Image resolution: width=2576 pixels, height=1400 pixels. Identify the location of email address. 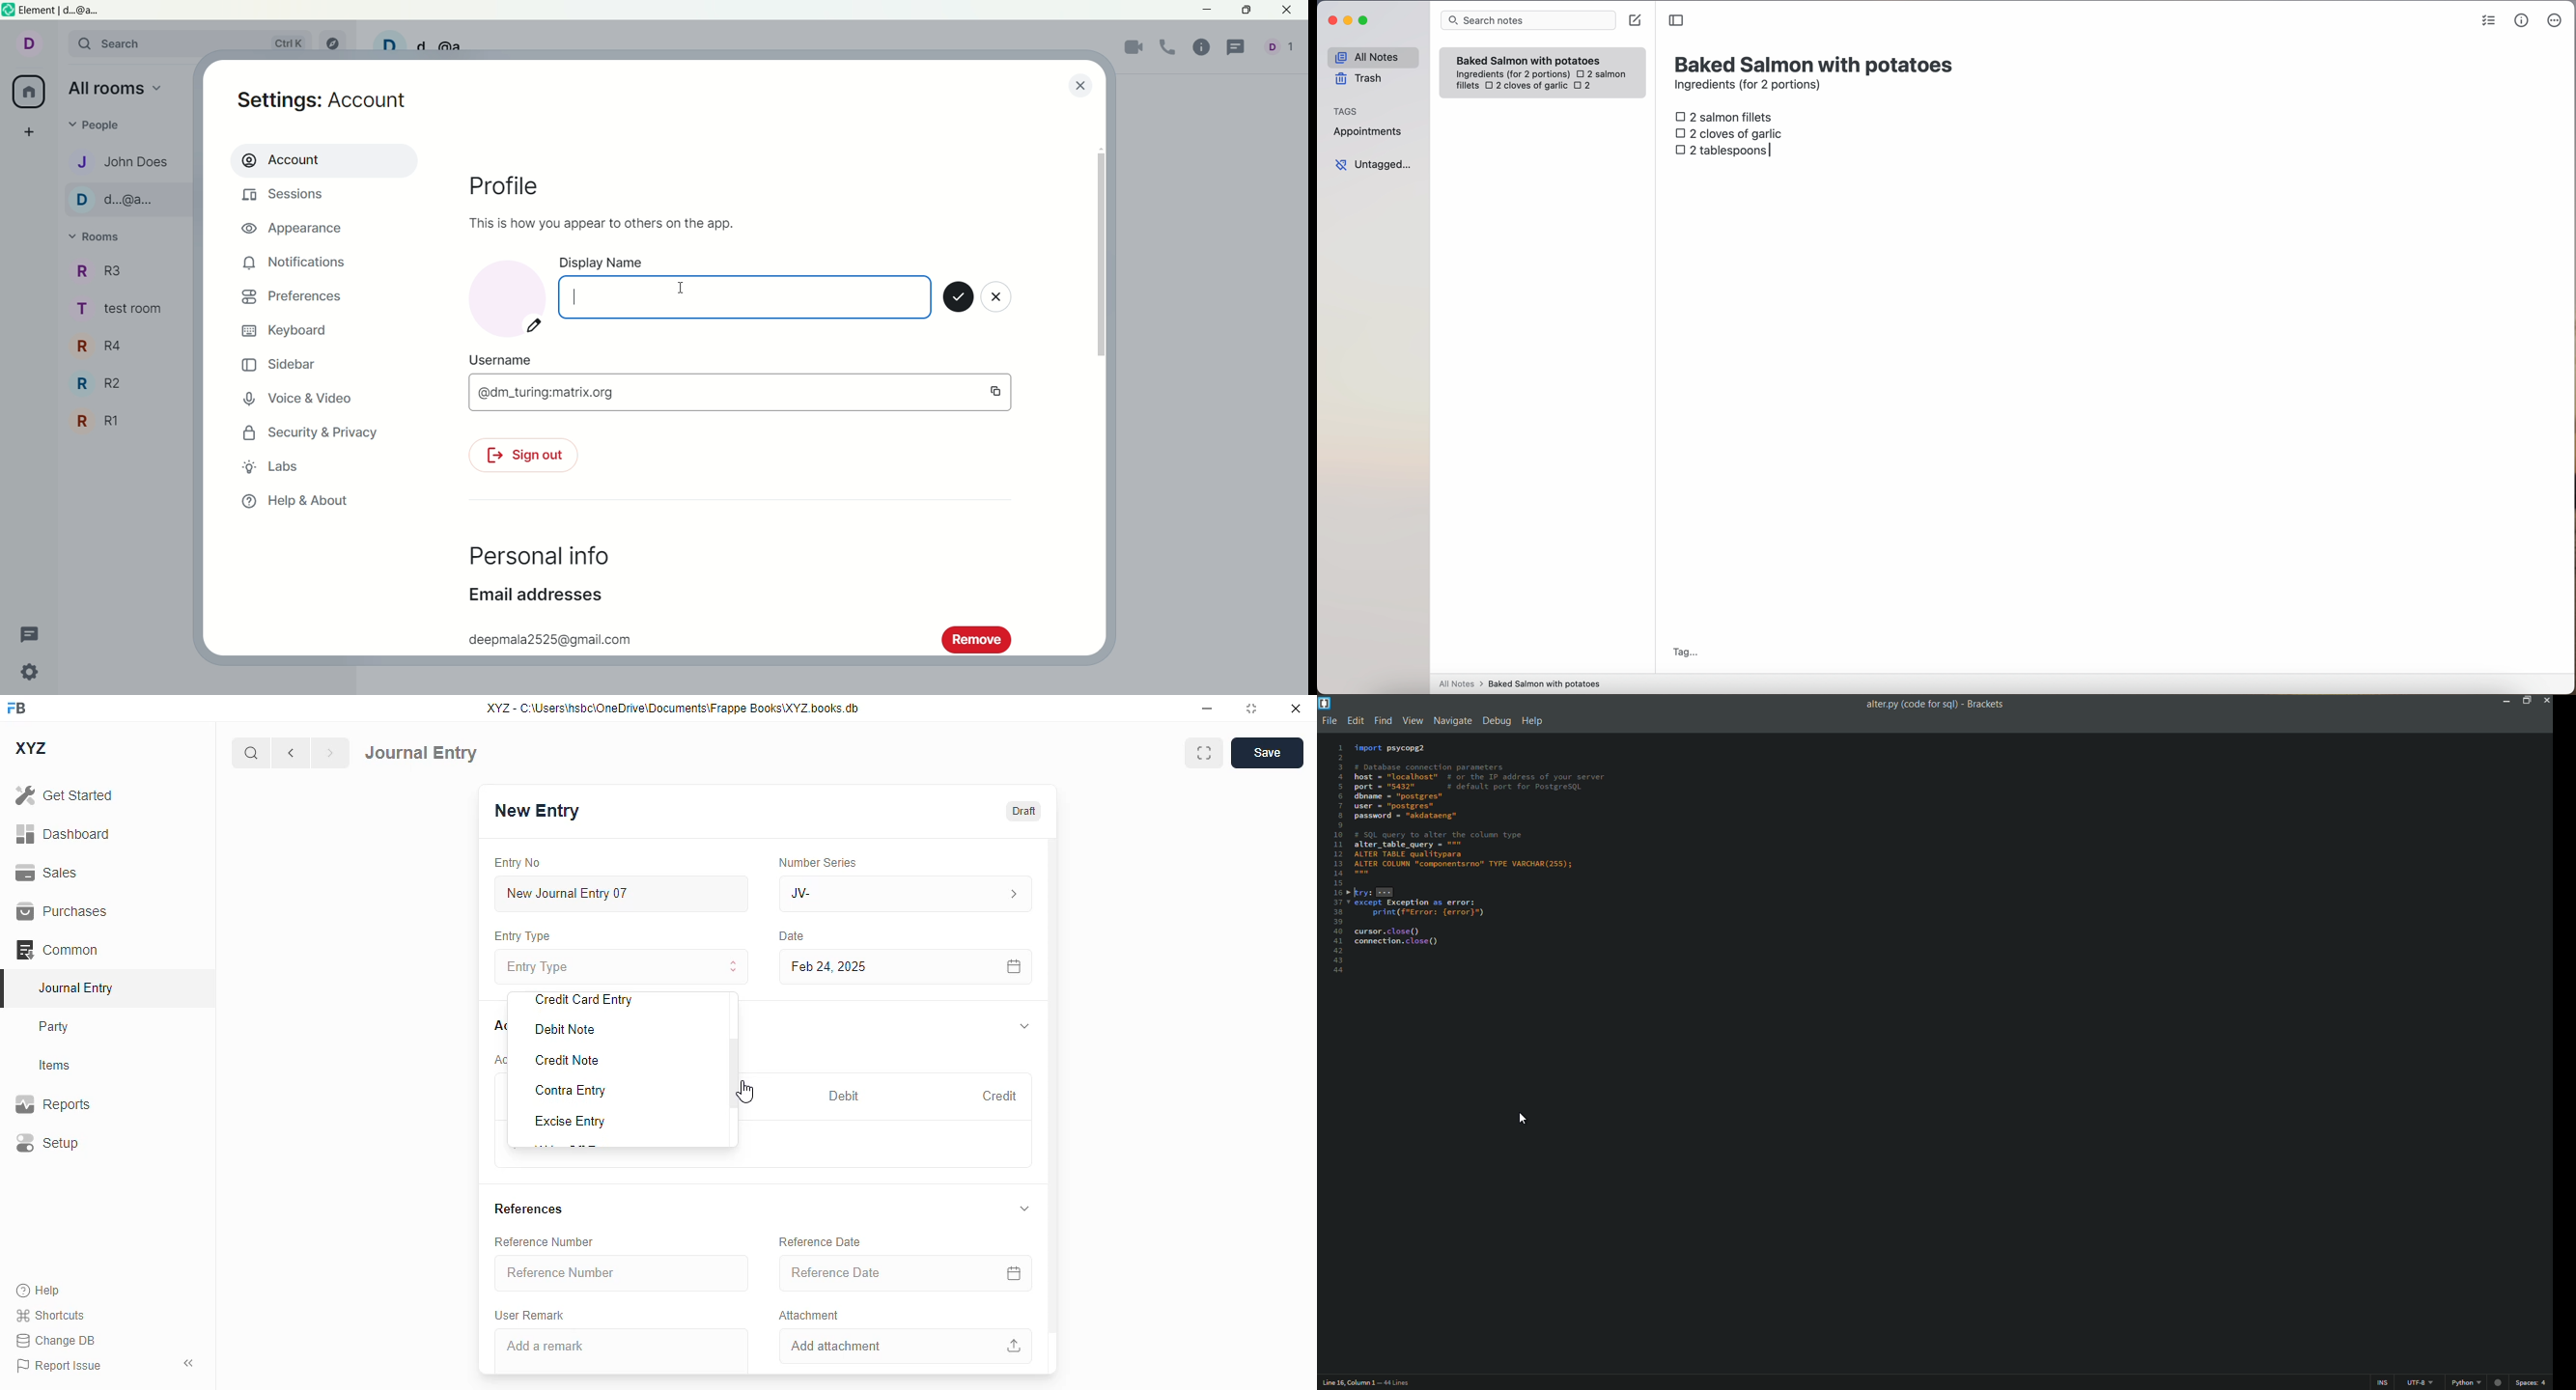
(535, 599).